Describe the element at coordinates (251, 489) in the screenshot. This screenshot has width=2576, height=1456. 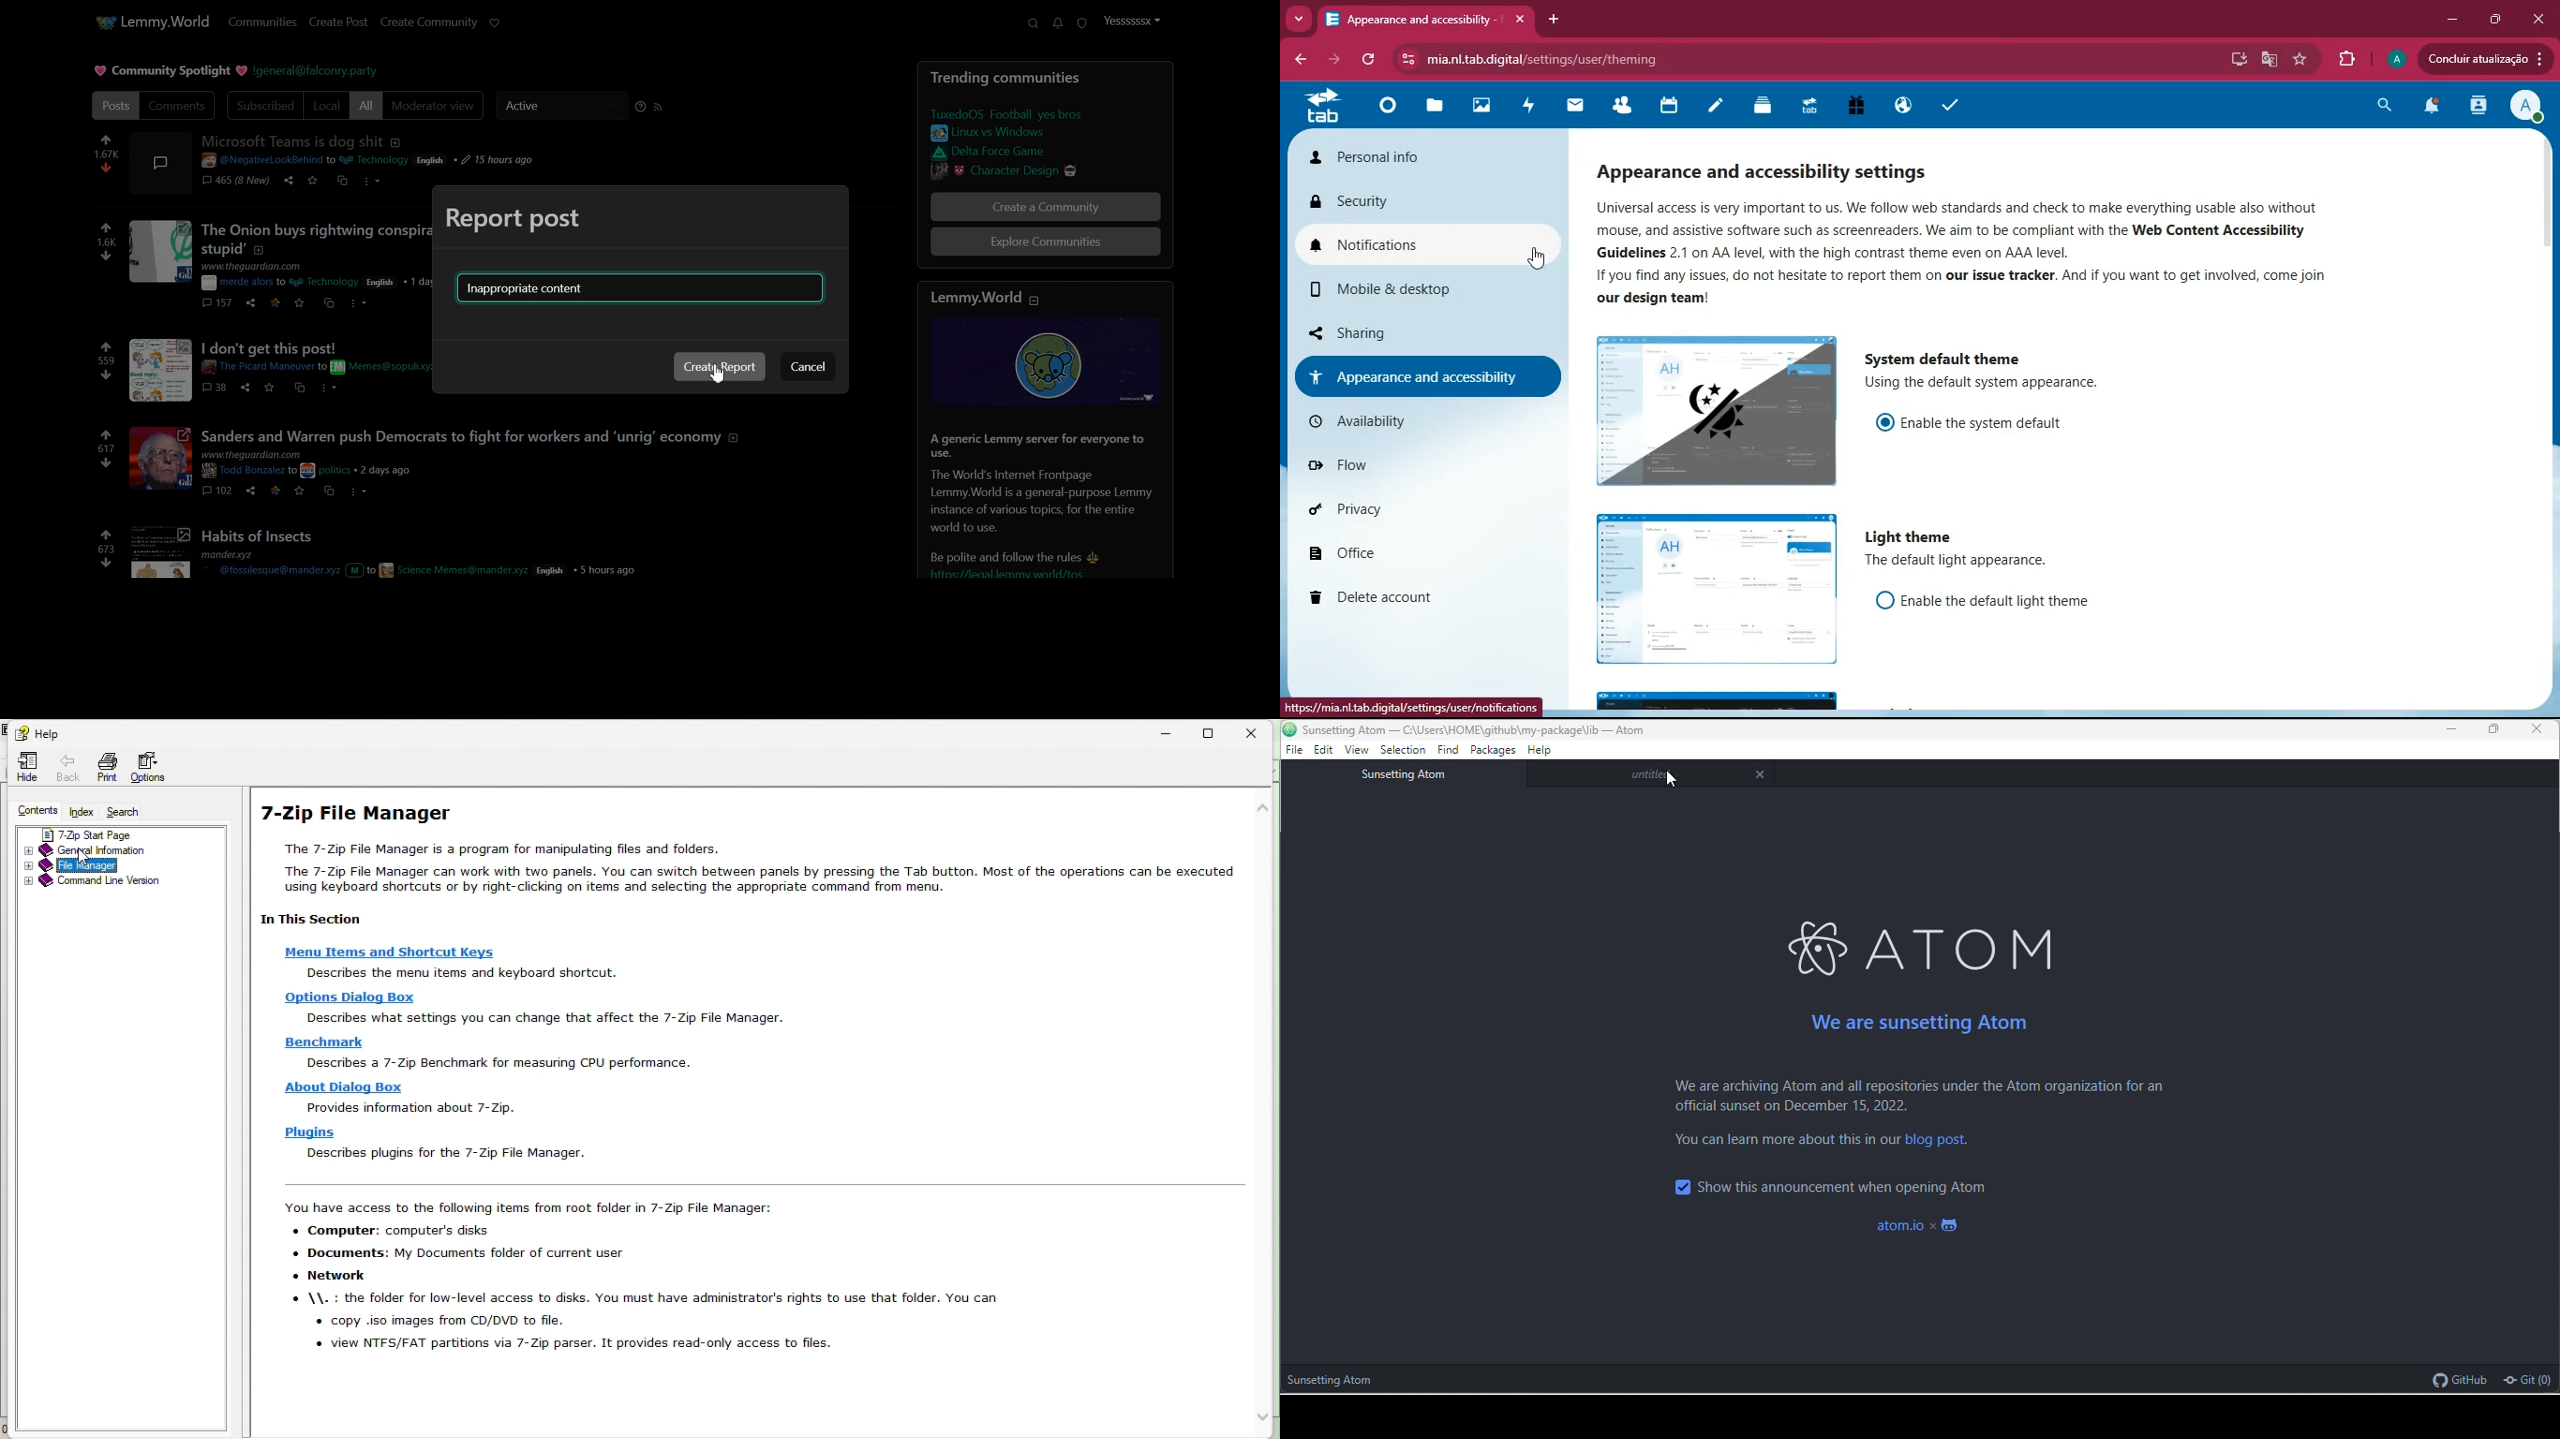
I see `share` at that location.